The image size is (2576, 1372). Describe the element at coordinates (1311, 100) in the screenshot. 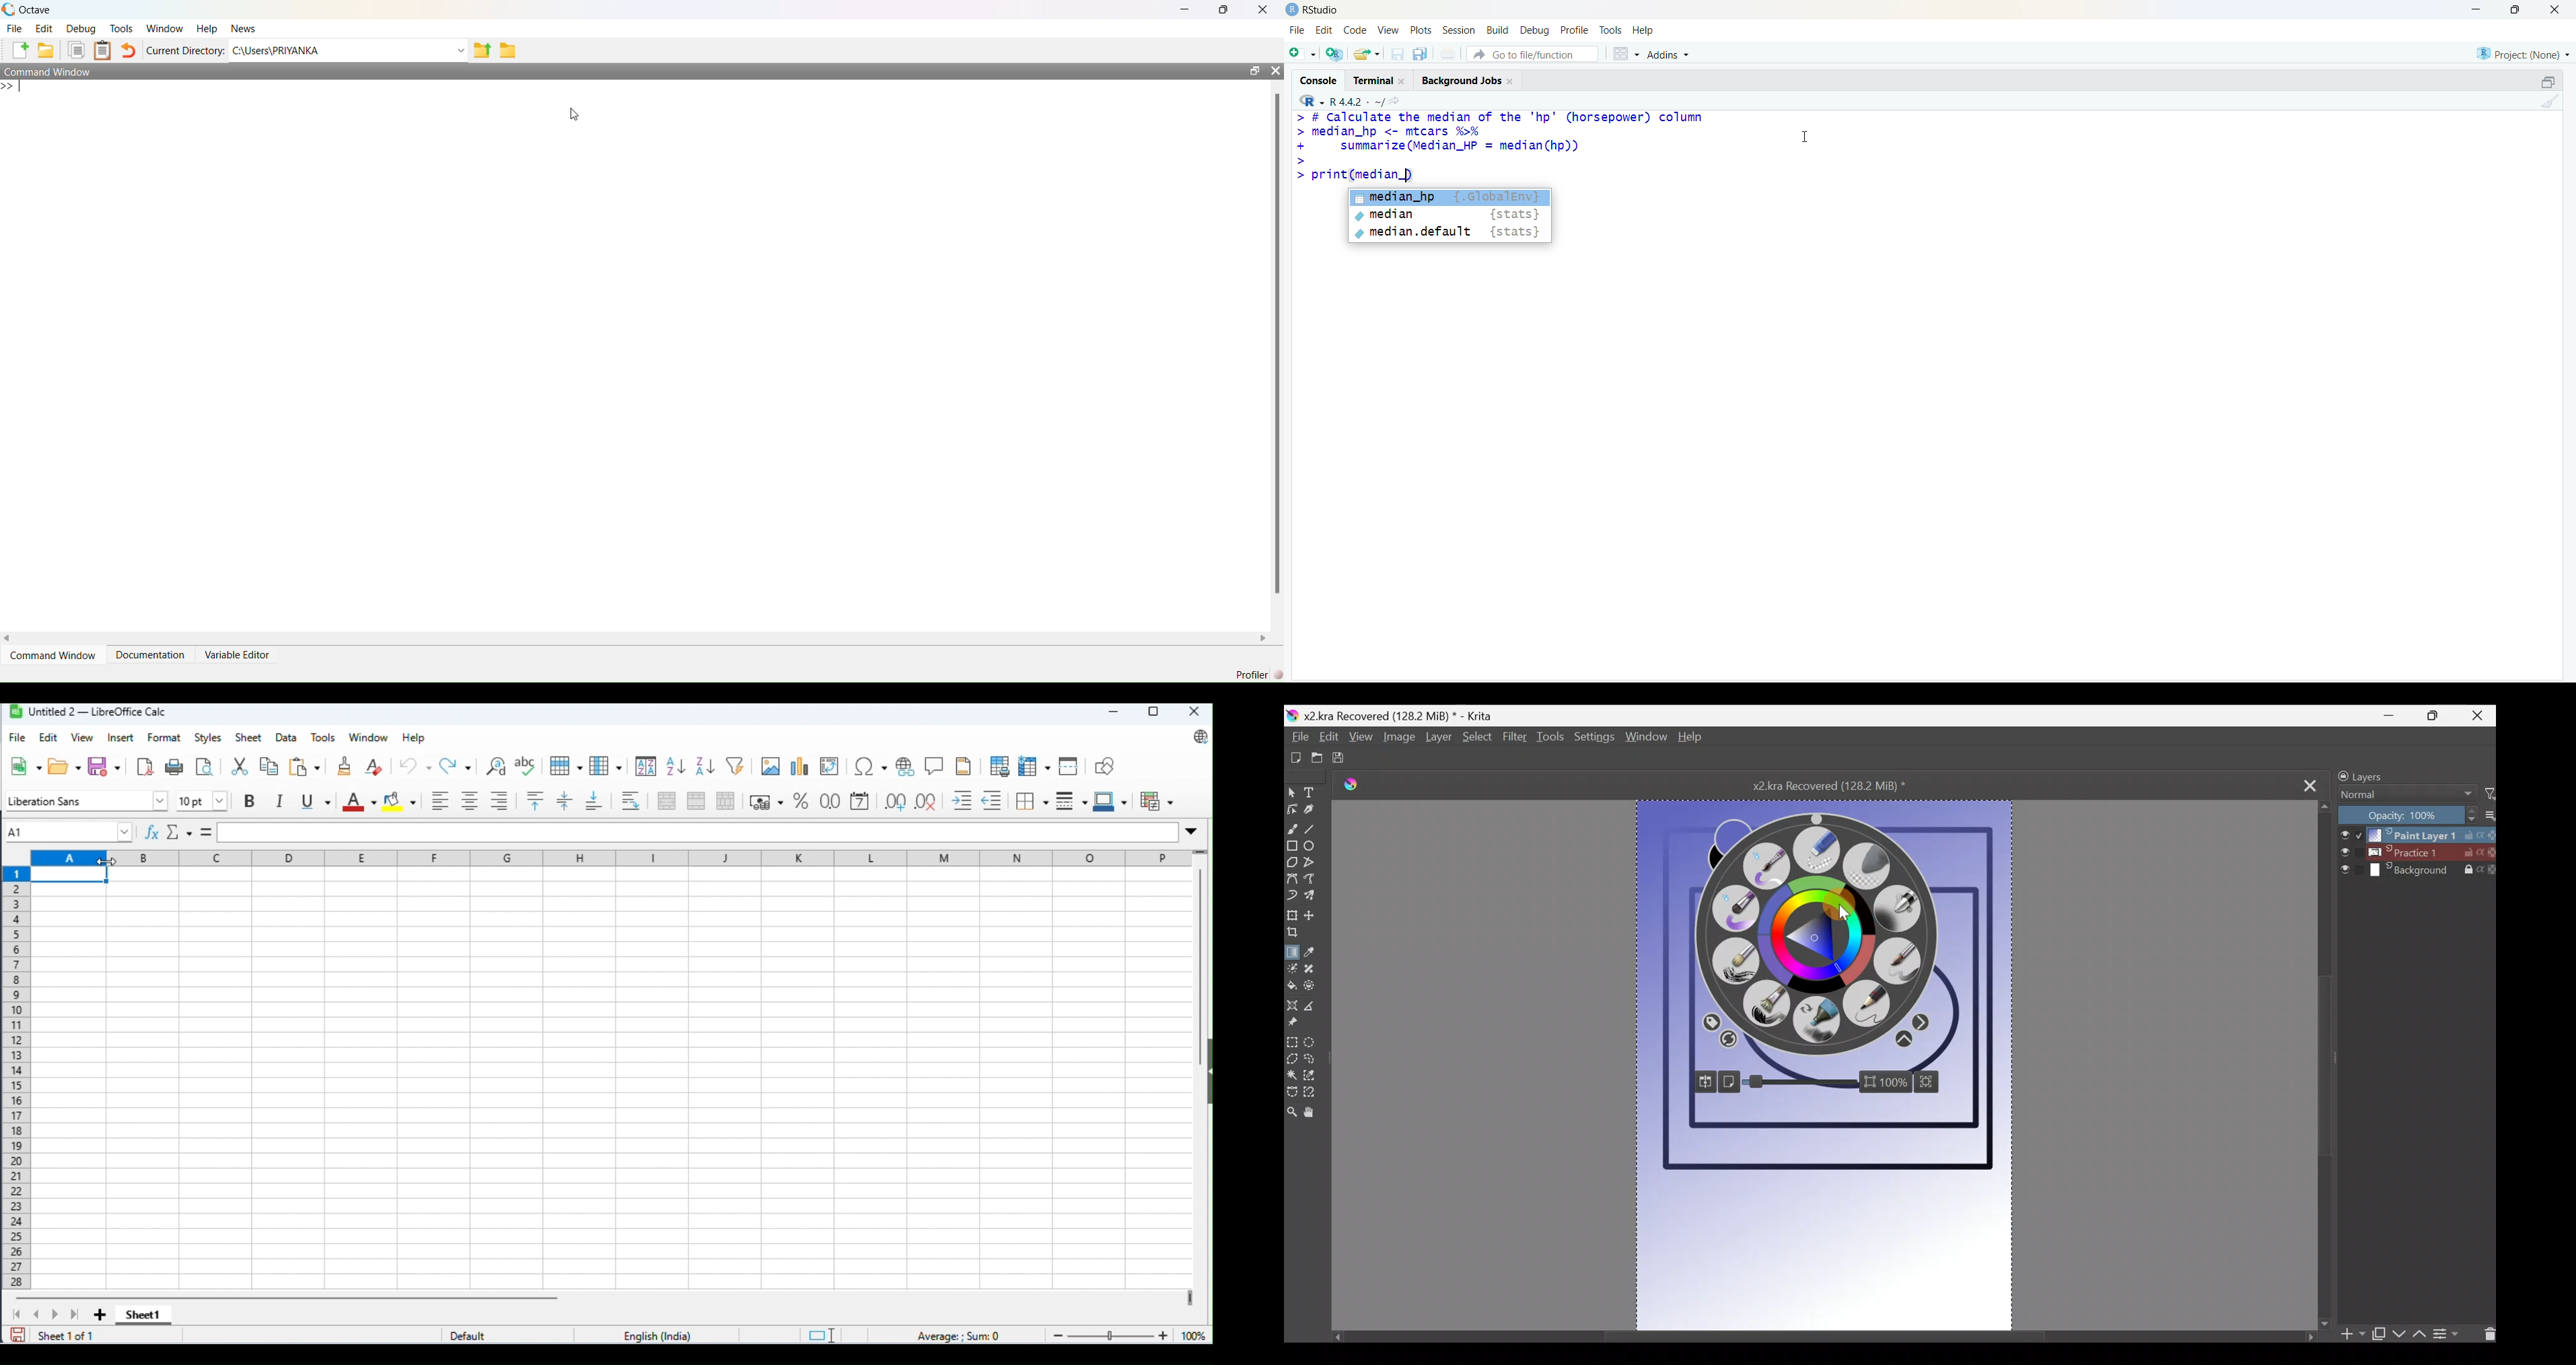

I see `R` at that location.